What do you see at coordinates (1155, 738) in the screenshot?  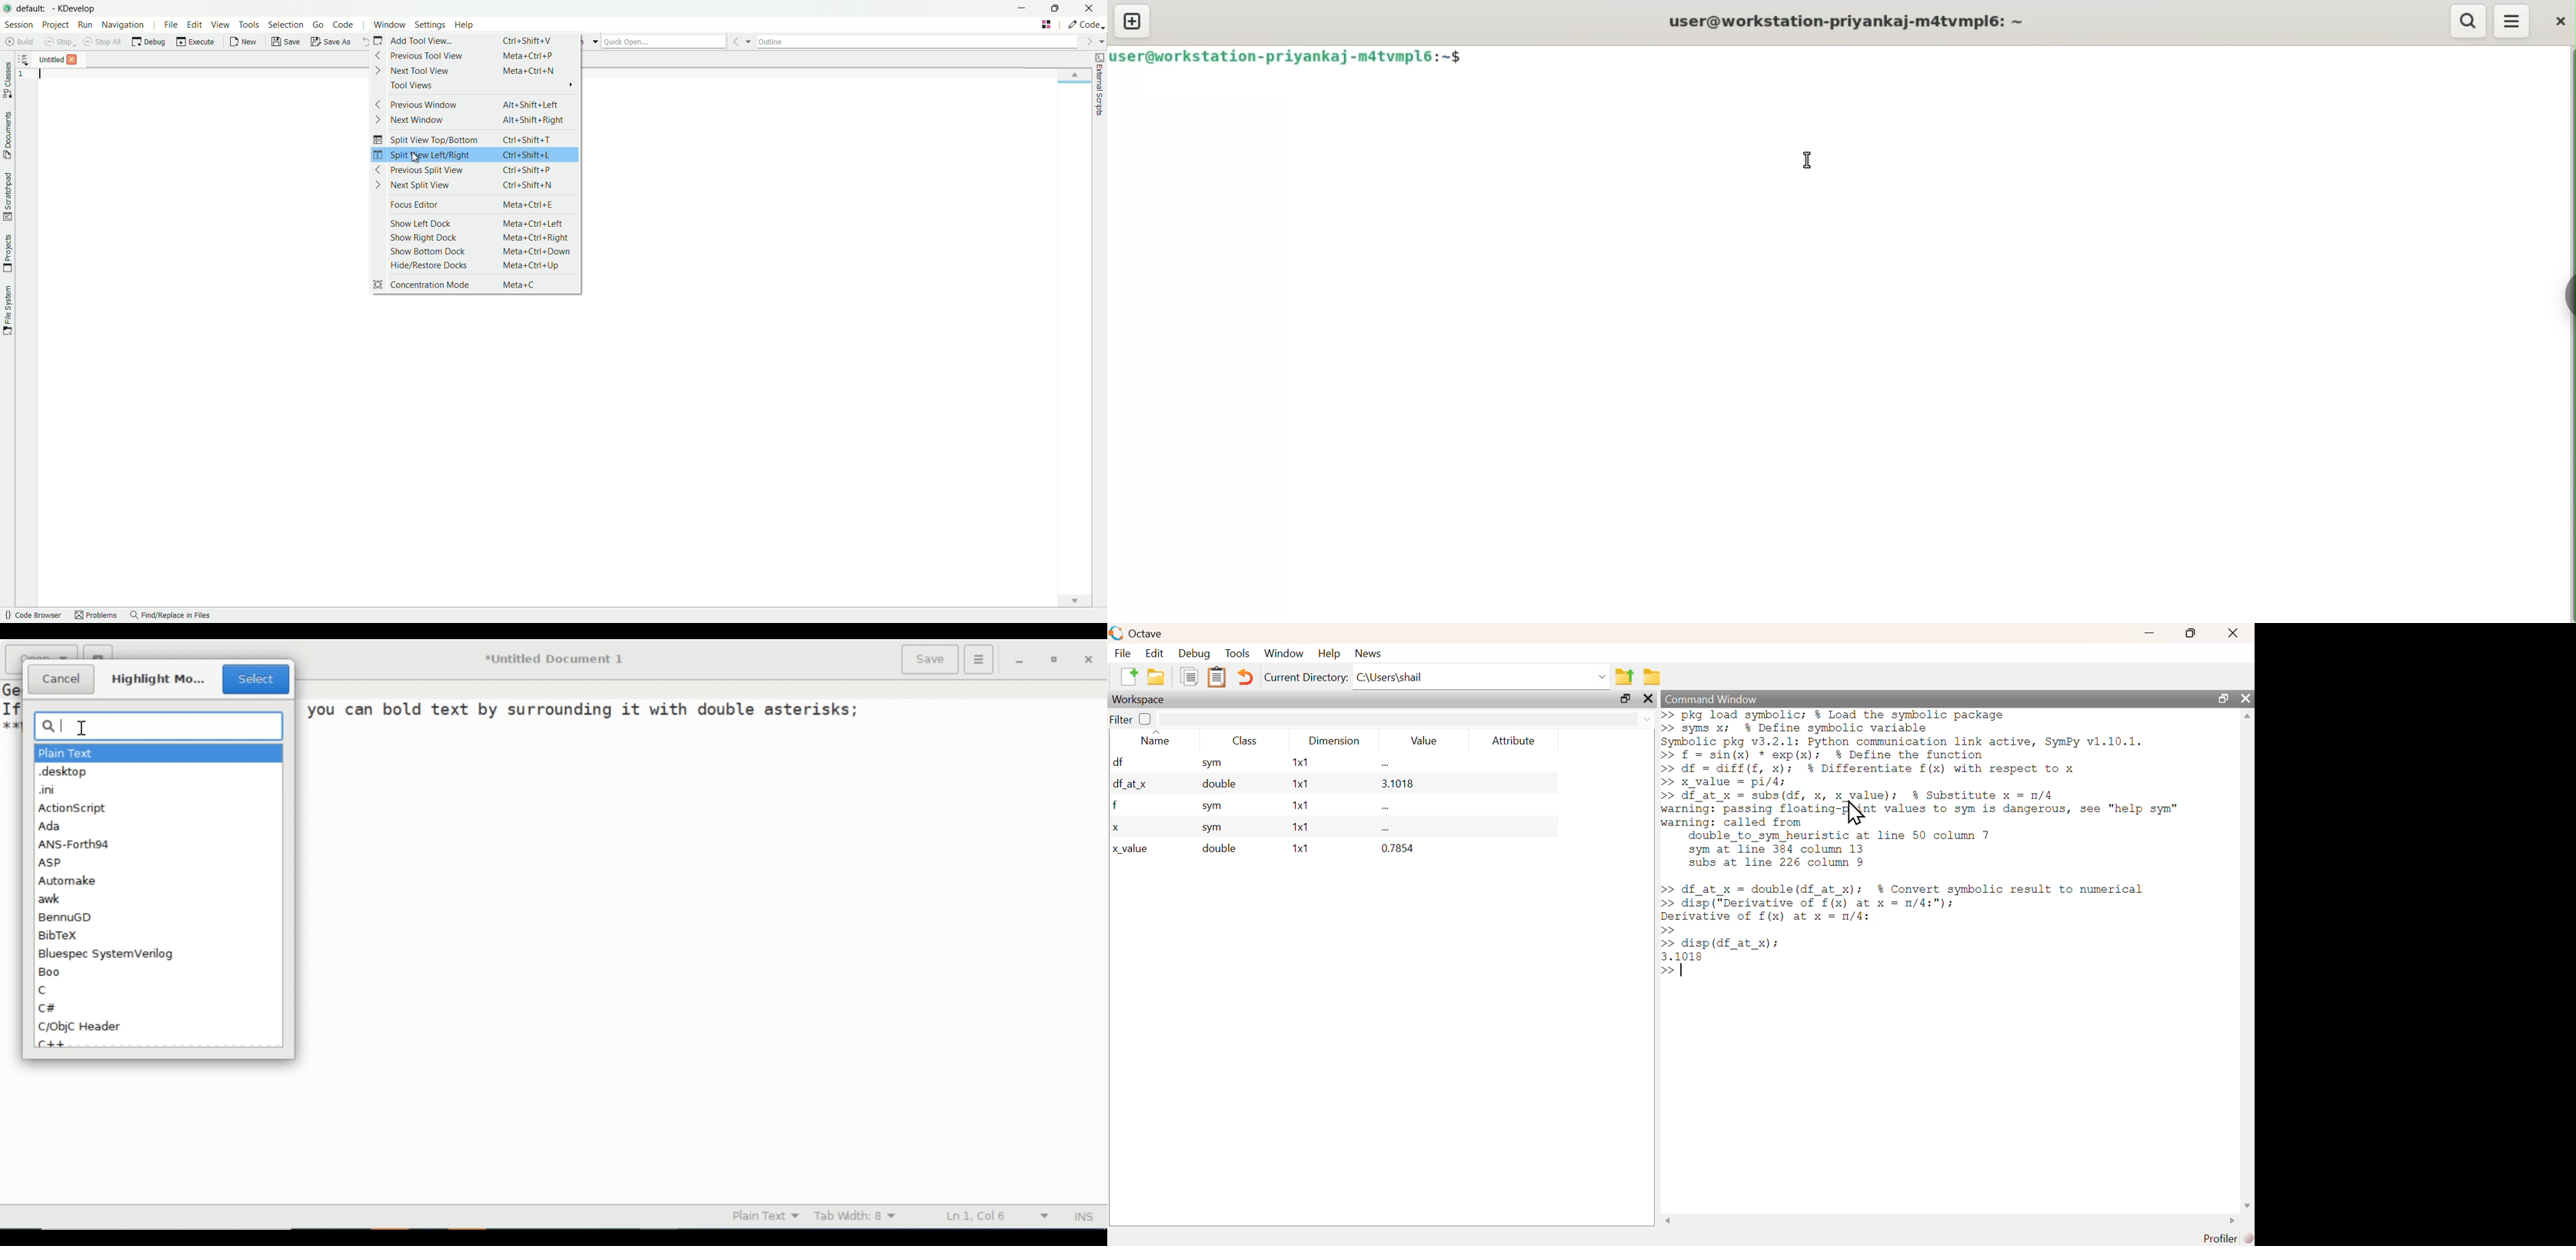 I see `Name` at bounding box center [1155, 738].